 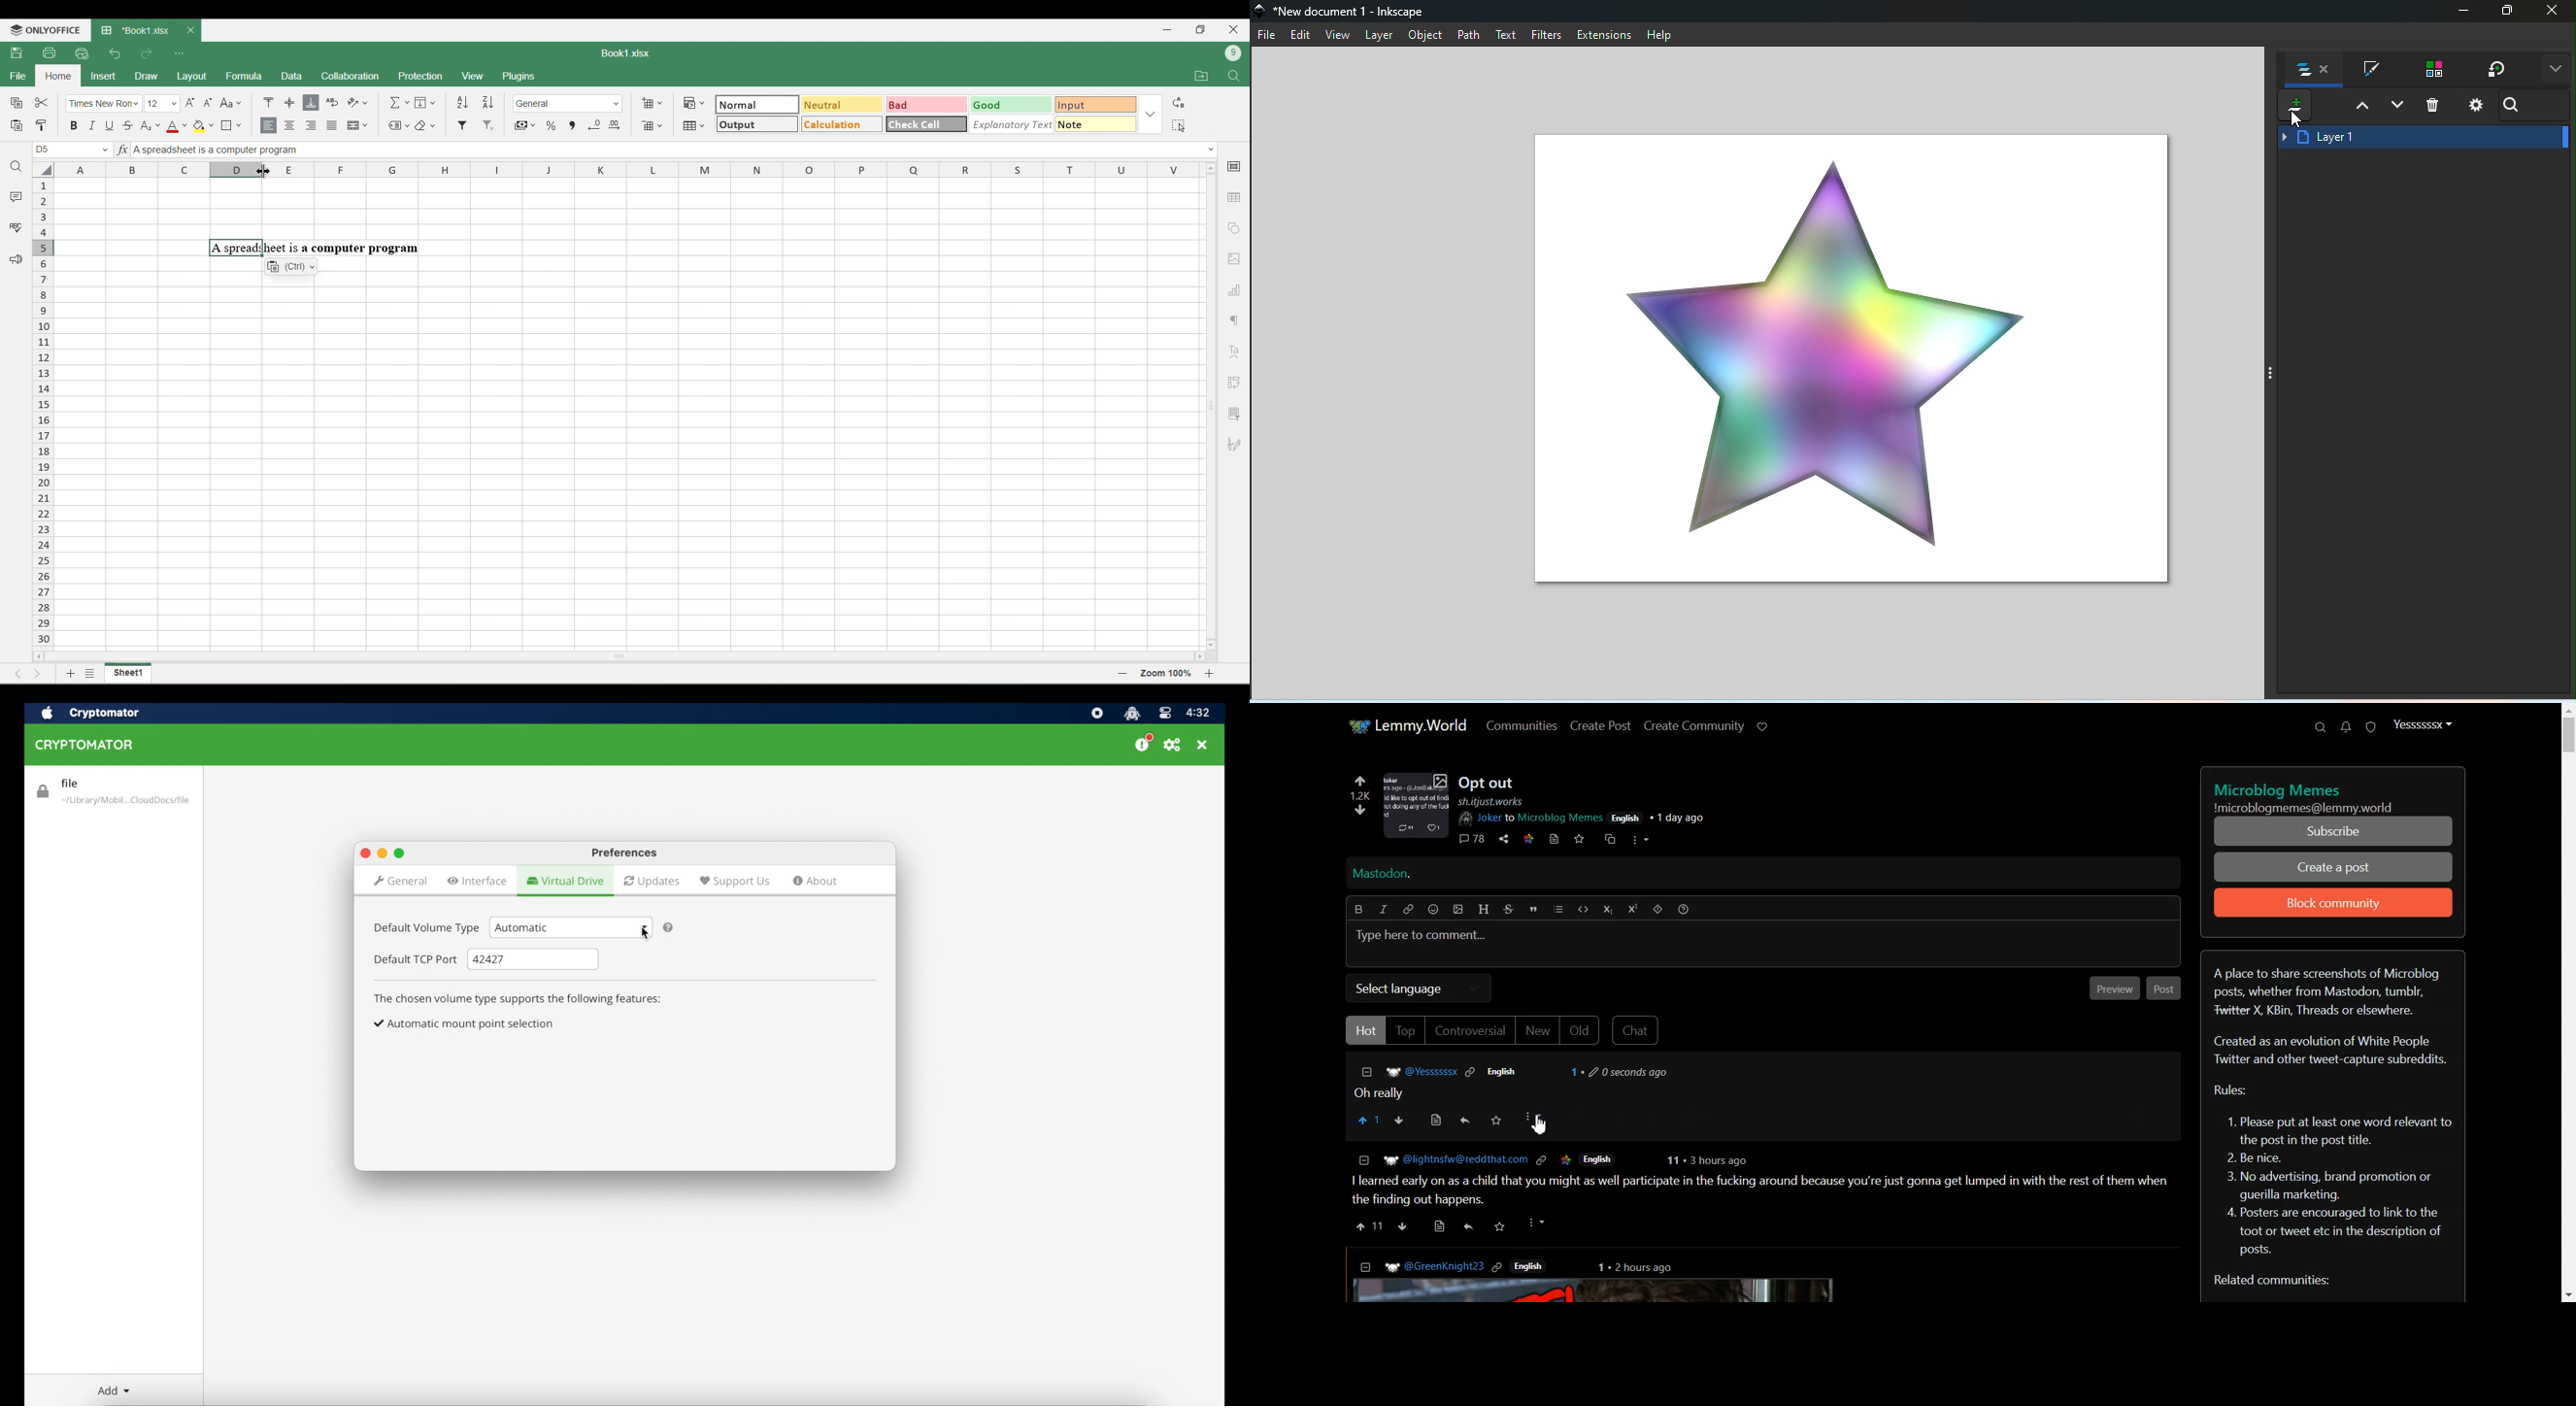 What do you see at coordinates (191, 31) in the screenshot?
I see `Close tab` at bounding box center [191, 31].